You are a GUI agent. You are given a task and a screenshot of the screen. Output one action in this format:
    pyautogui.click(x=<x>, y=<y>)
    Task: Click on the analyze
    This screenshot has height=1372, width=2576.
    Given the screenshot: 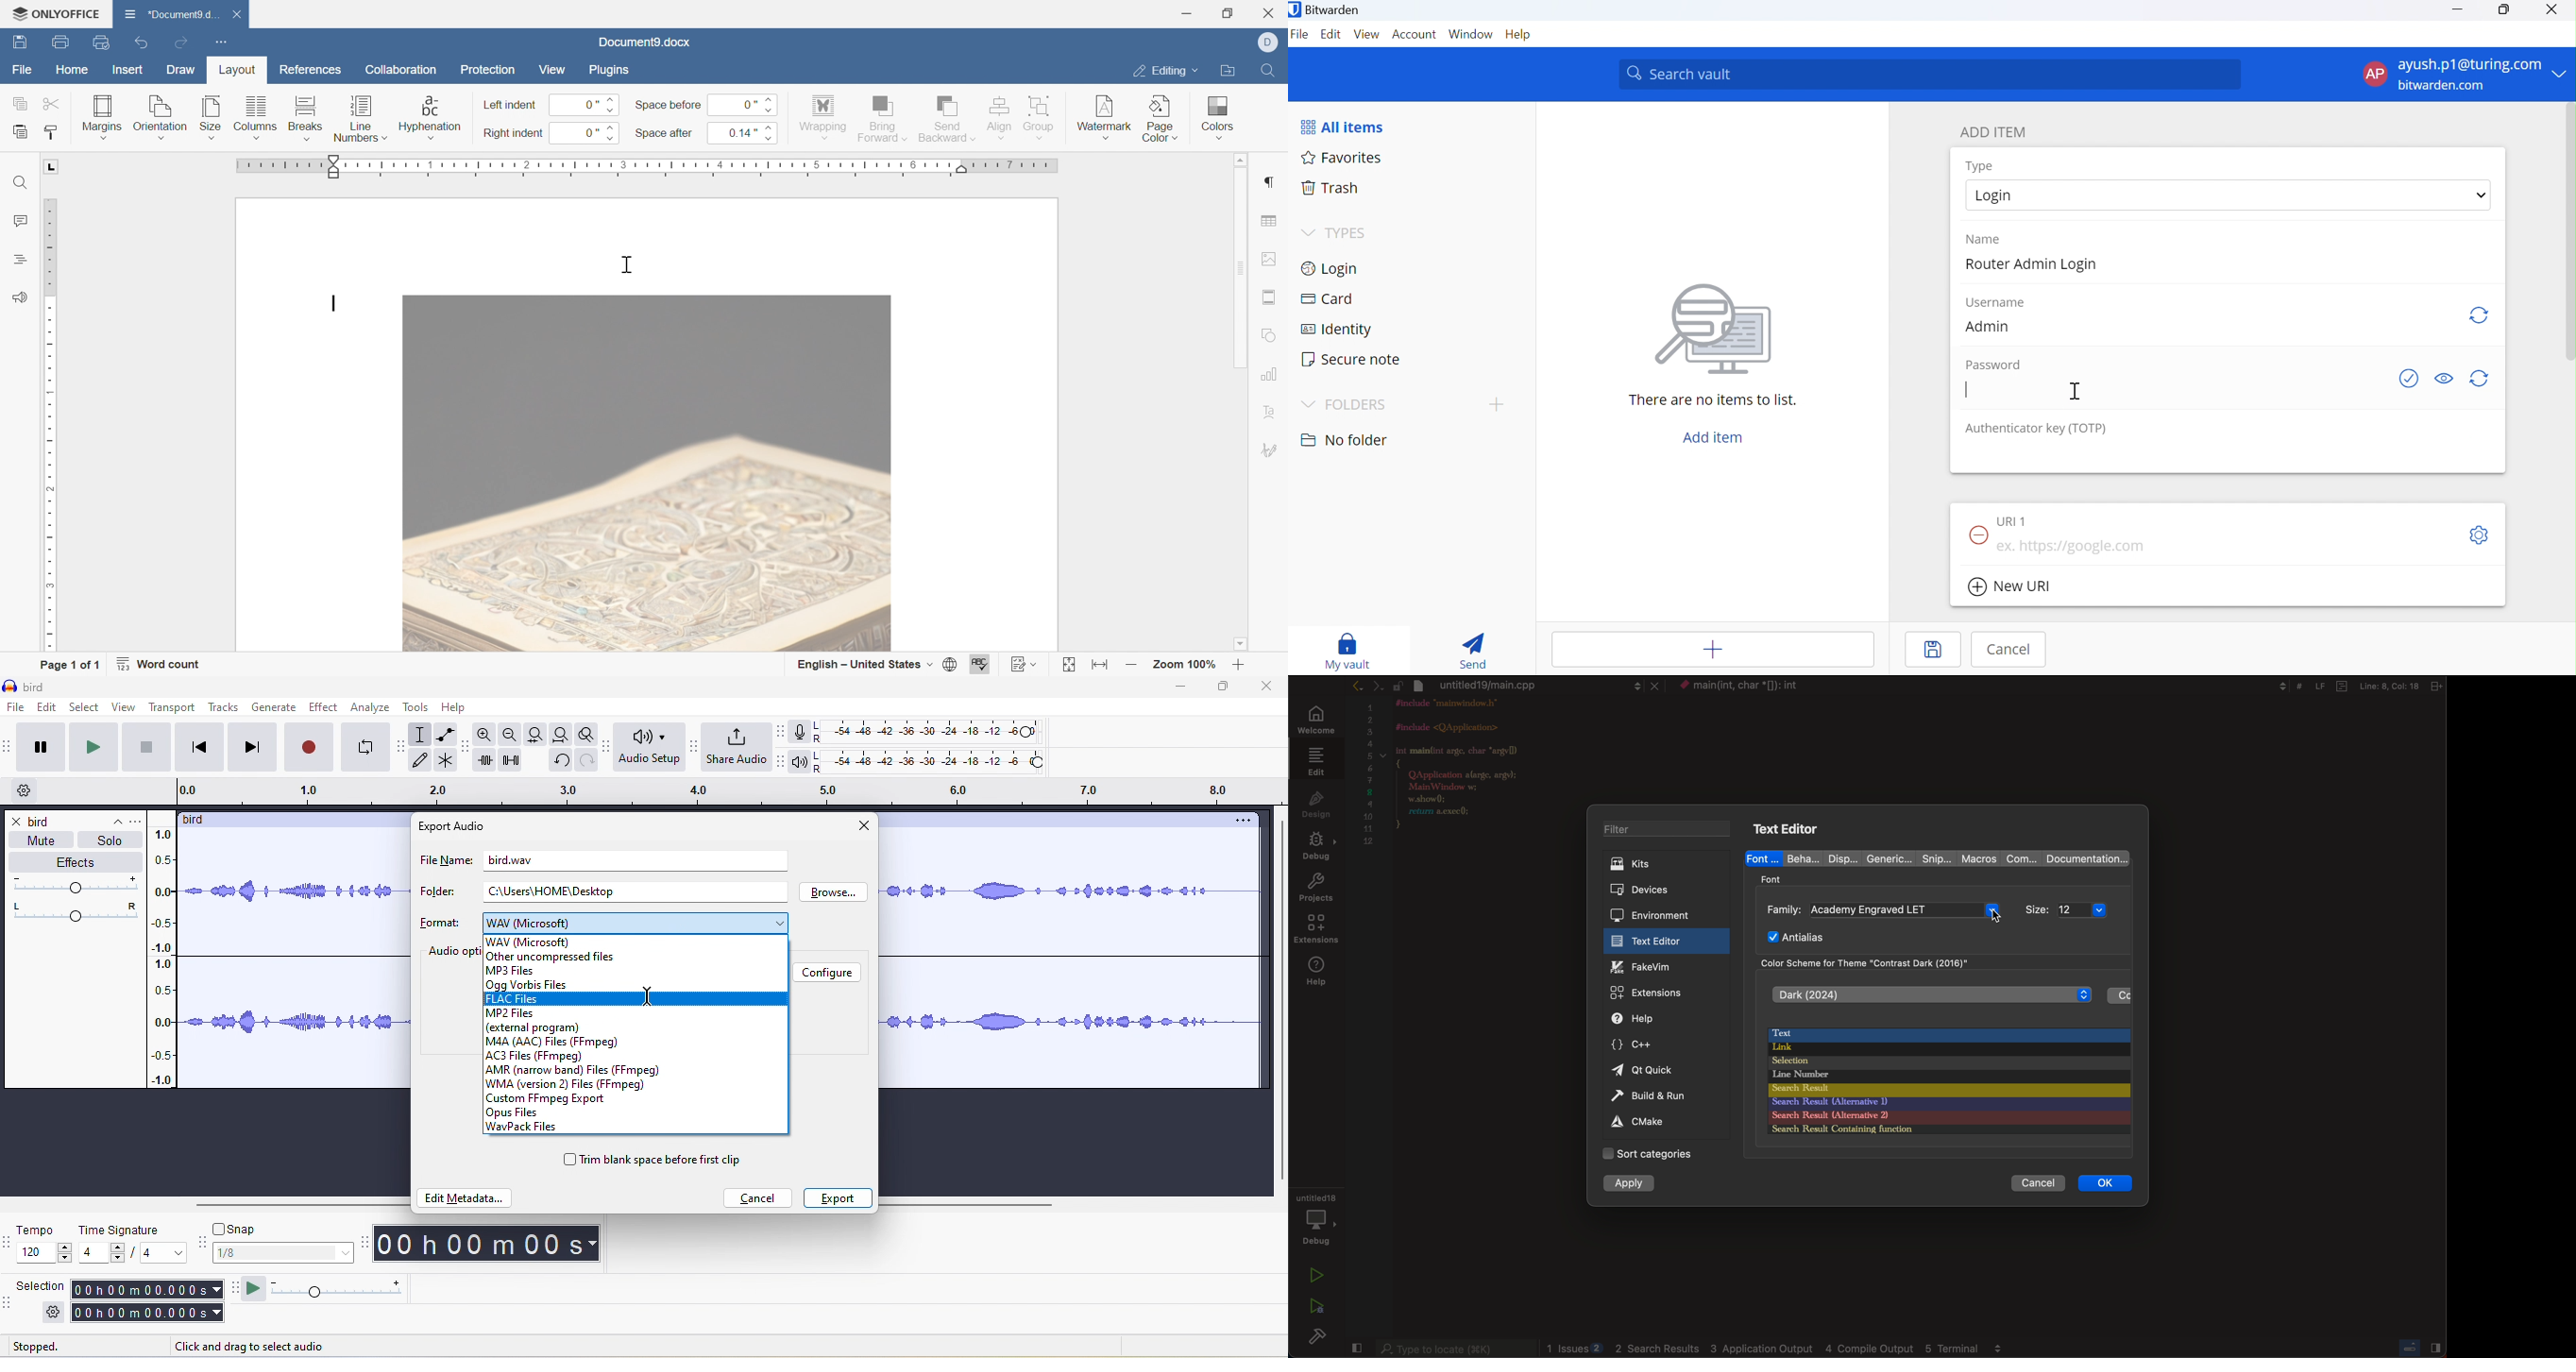 What is the action you would take?
    pyautogui.click(x=371, y=707)
    